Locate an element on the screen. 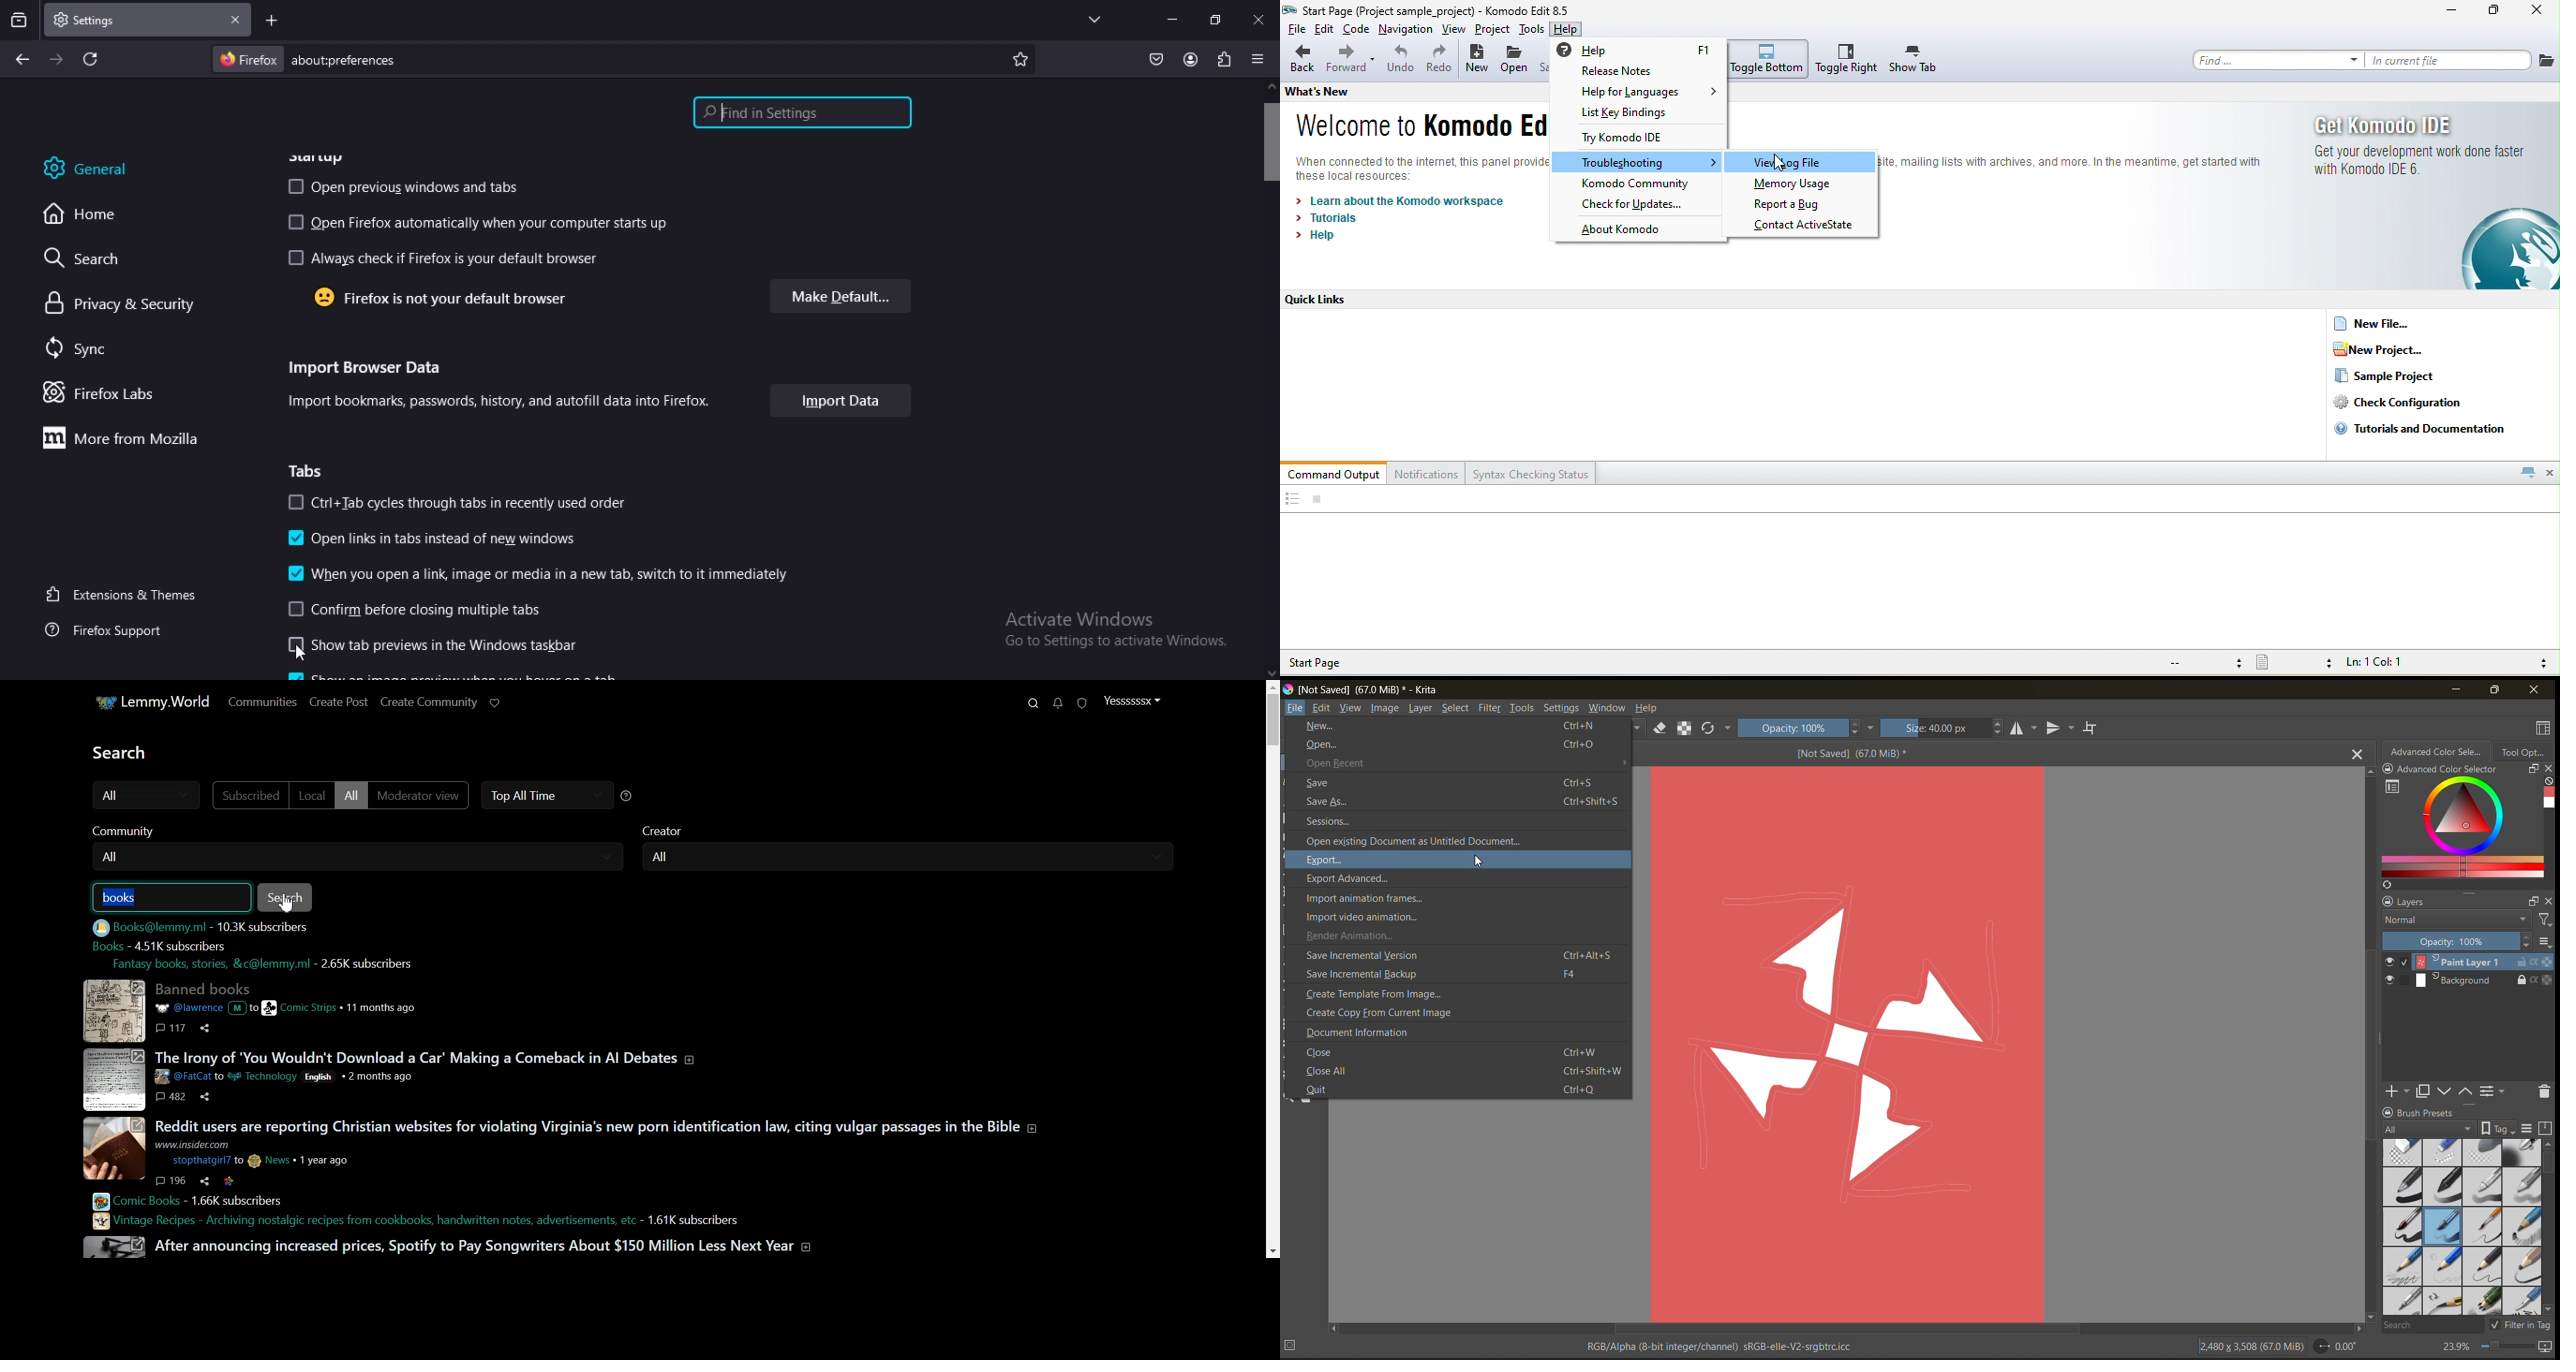 The width and height of the screenshot is (2576, 1372). wrap around mode is located at coordinates (2091, 728).